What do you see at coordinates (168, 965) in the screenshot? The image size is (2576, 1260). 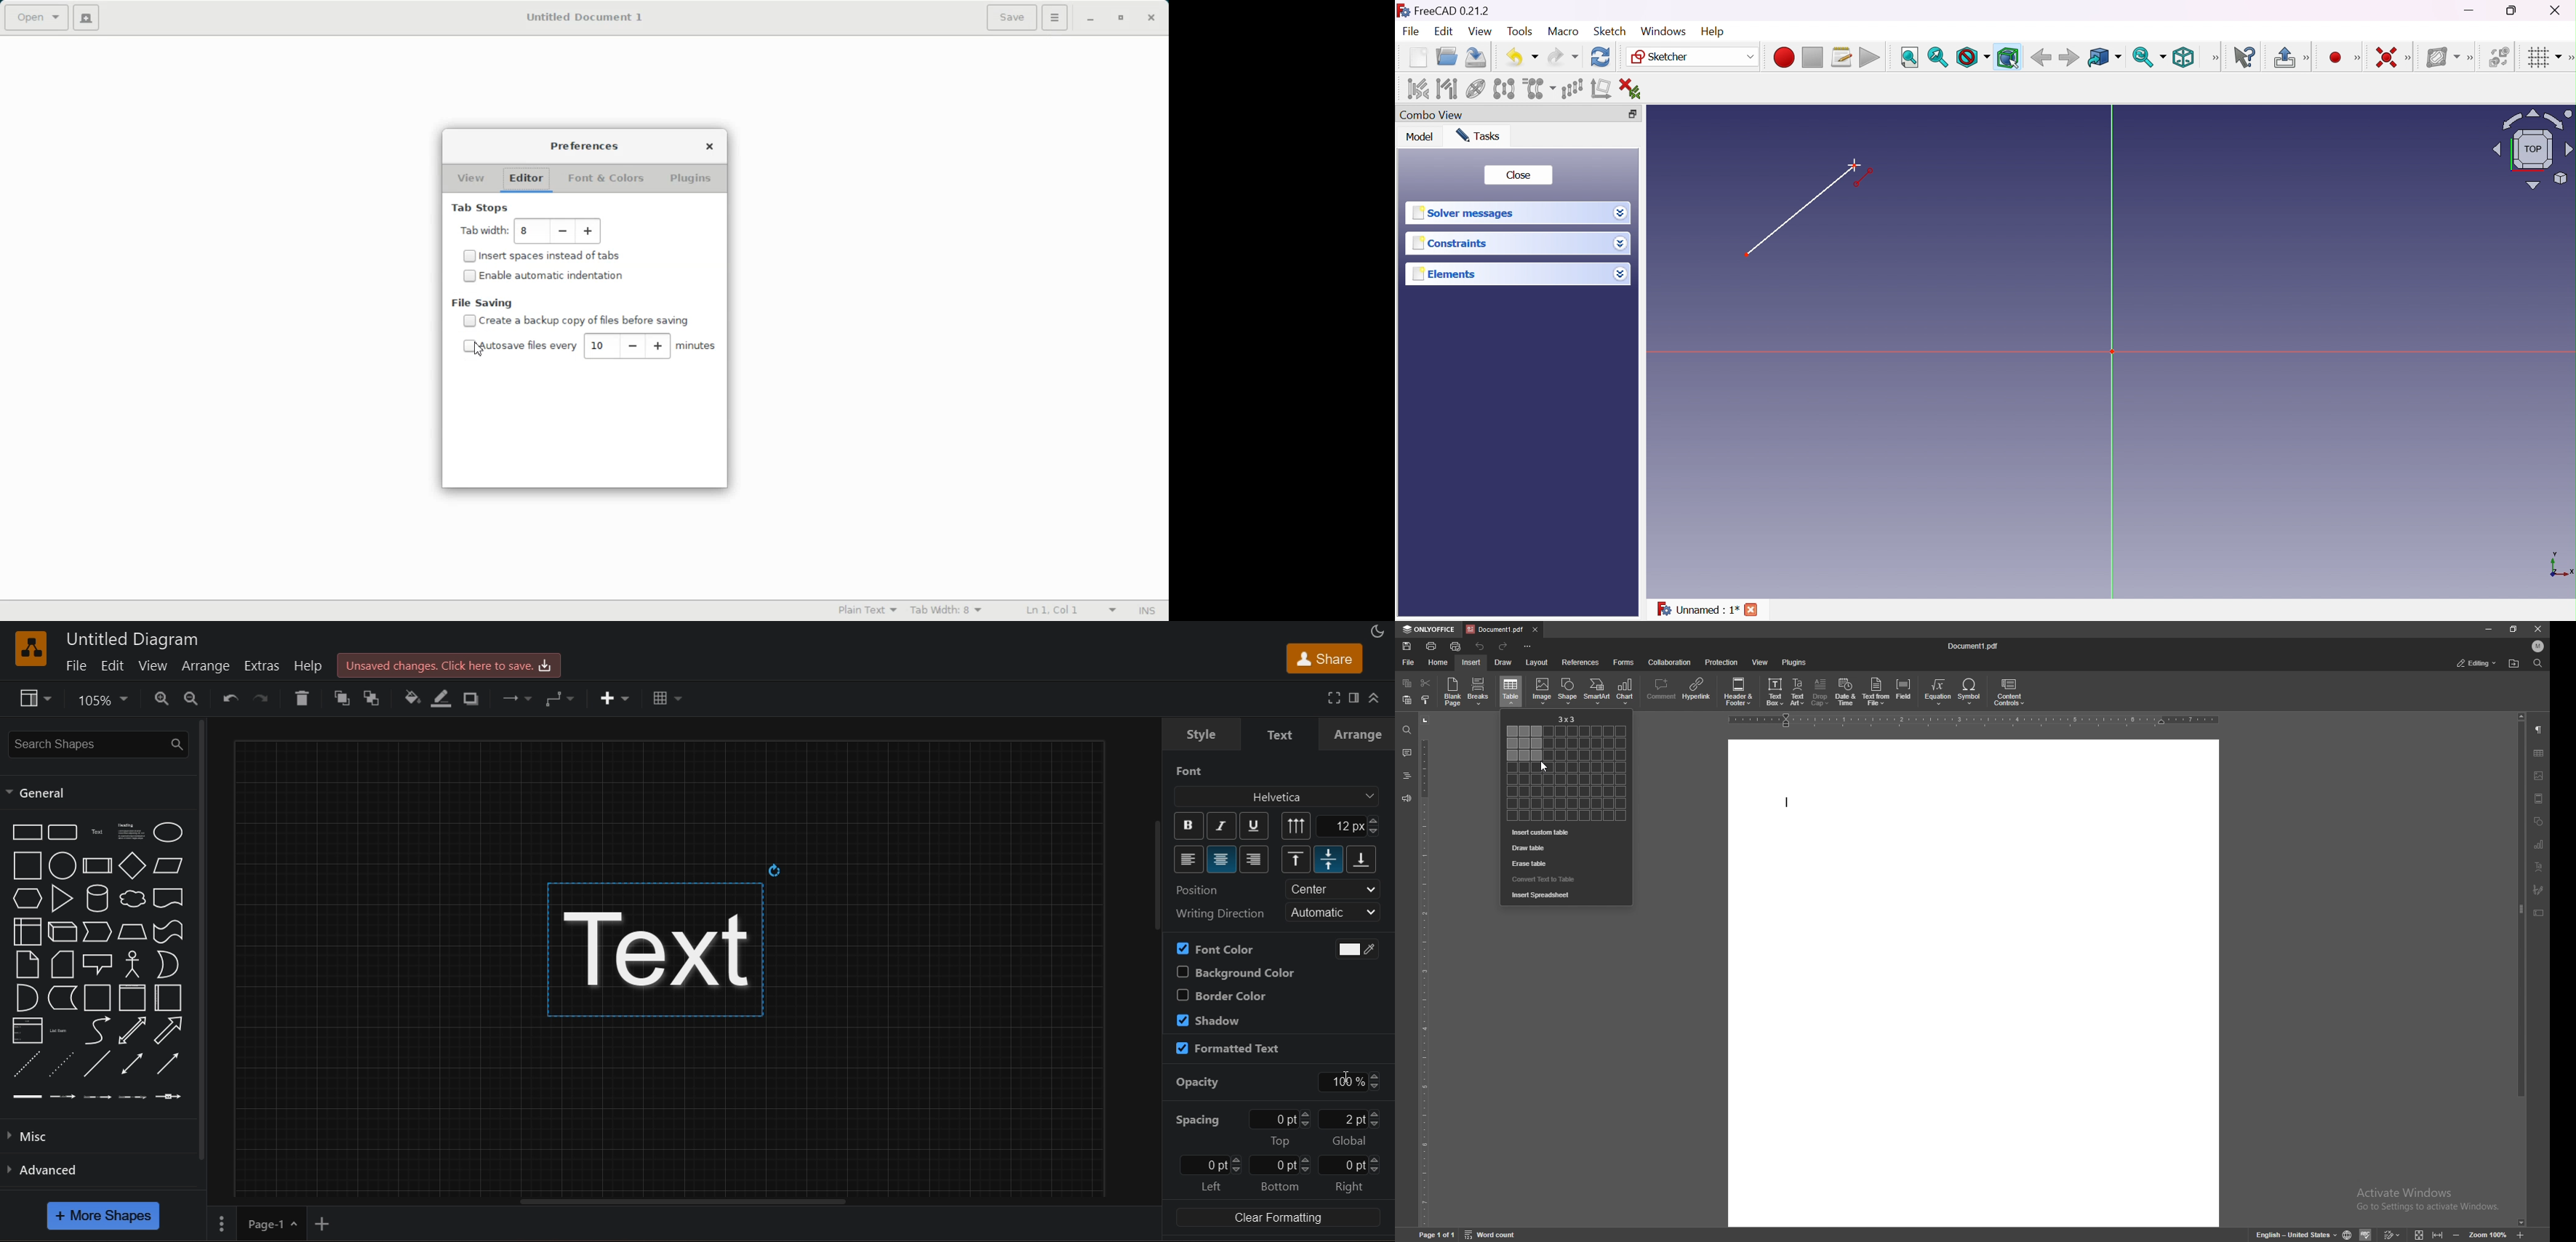 I see `or` at bounding box center [168, 965].